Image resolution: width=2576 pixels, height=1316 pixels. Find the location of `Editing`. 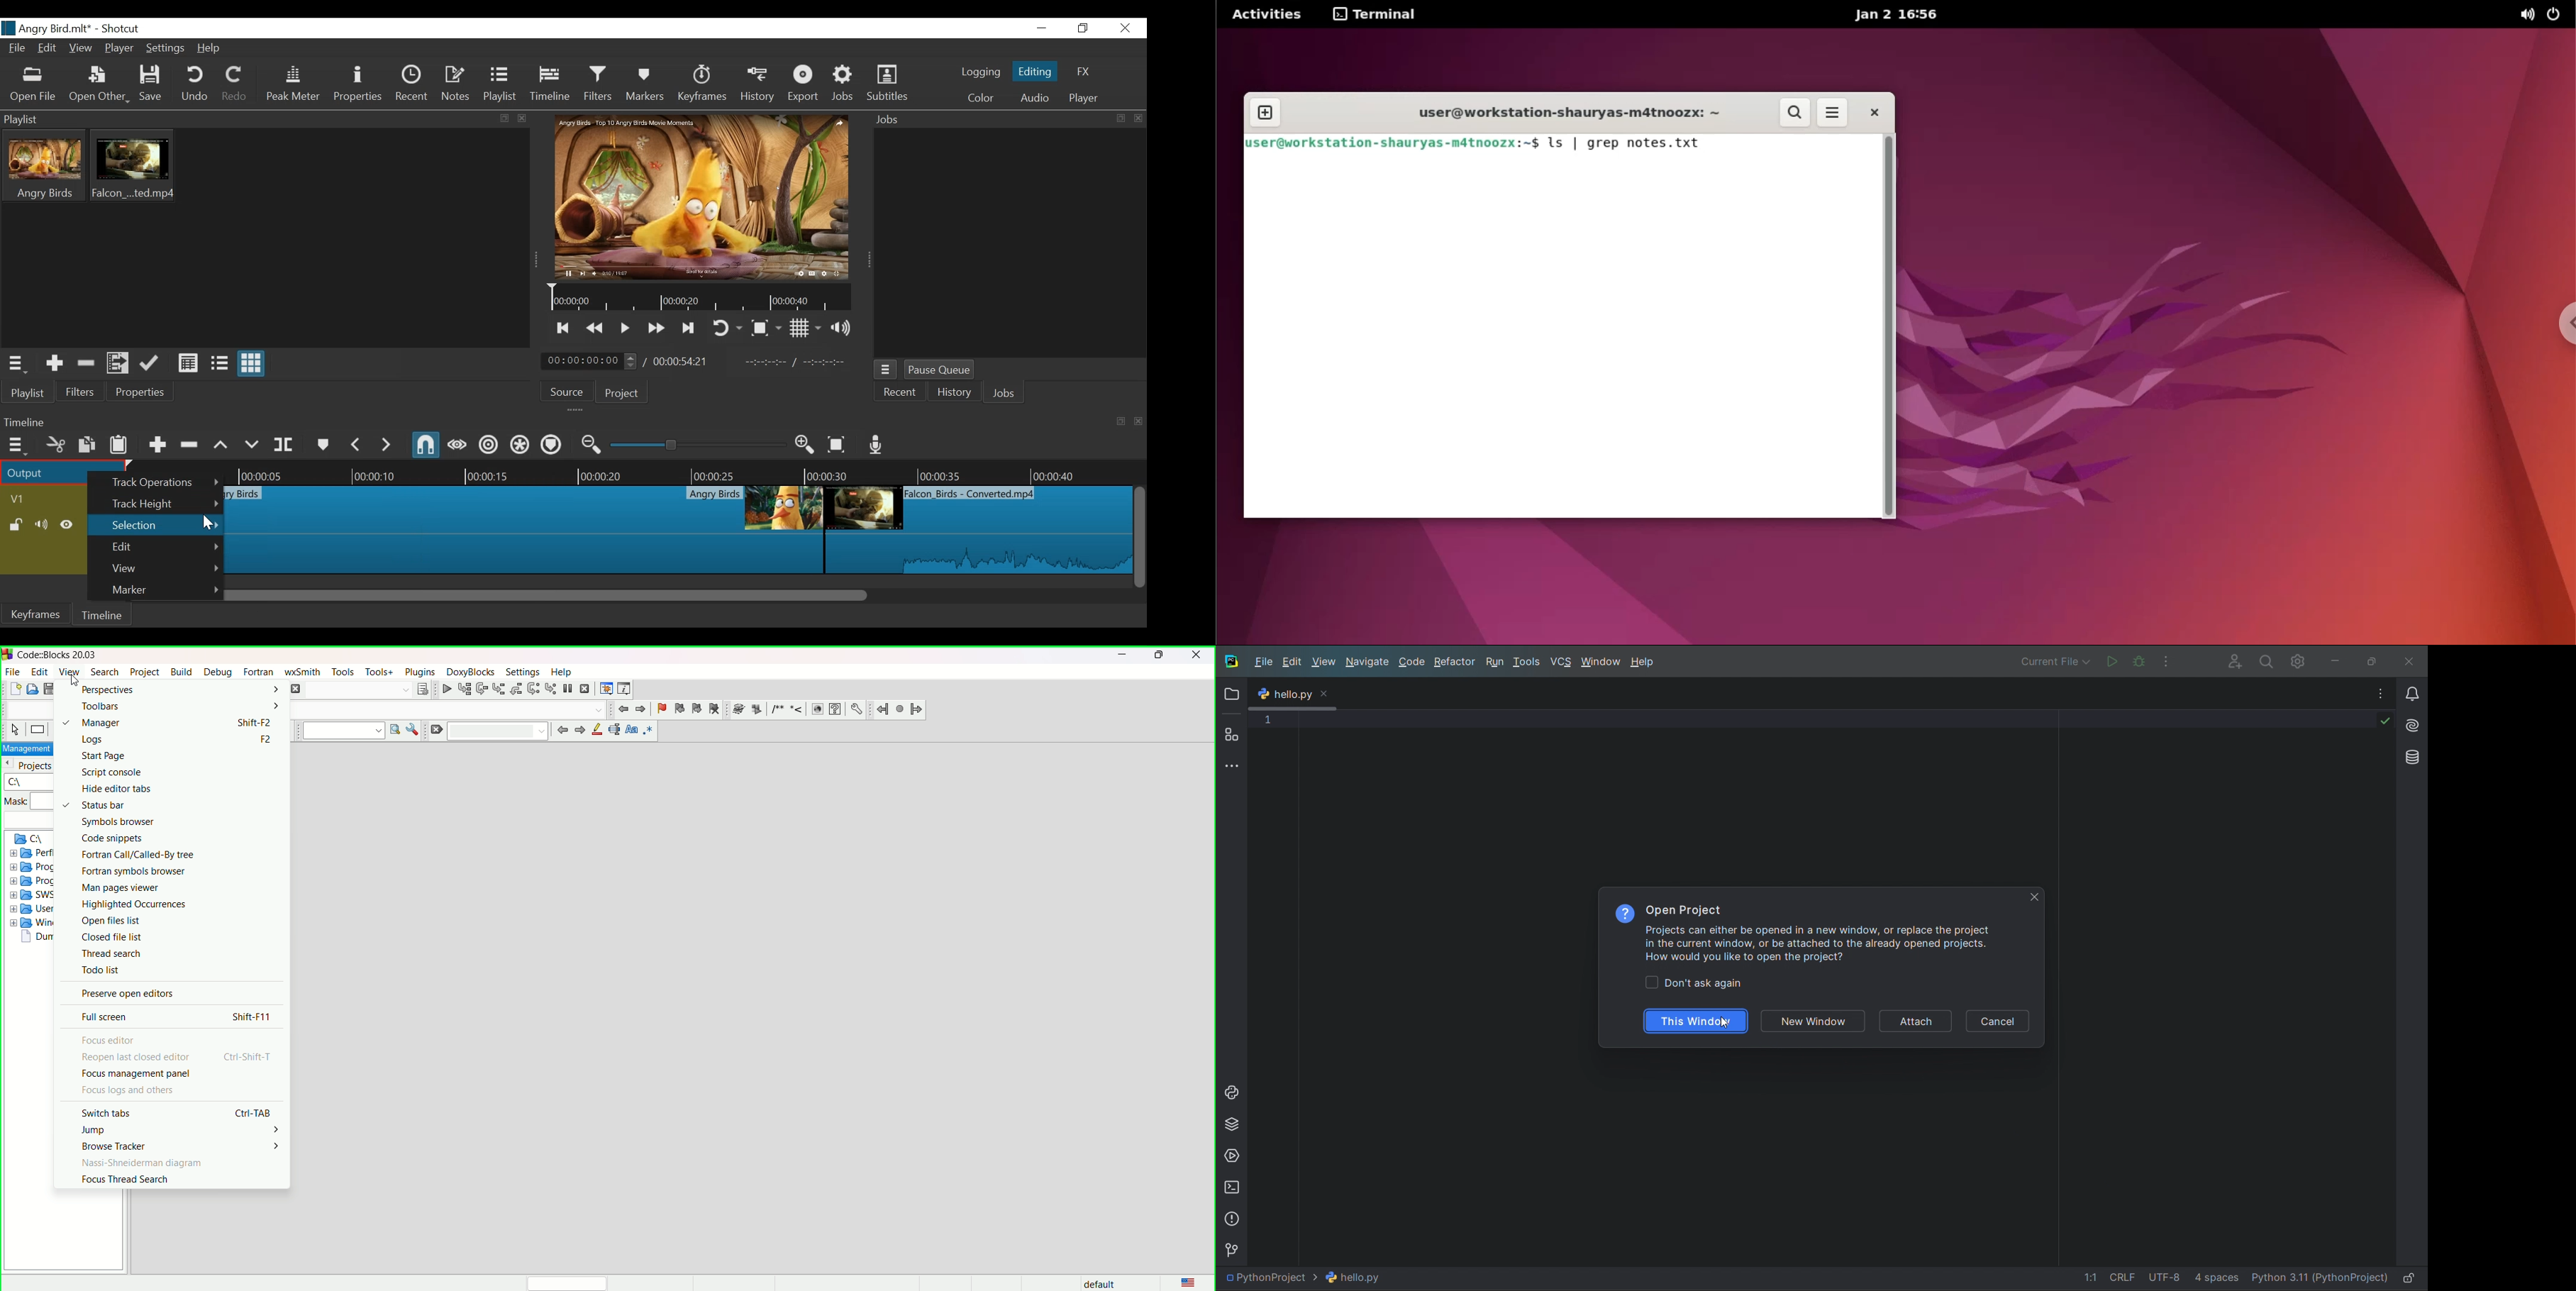

Editing is located at coordinates (1036, 71).